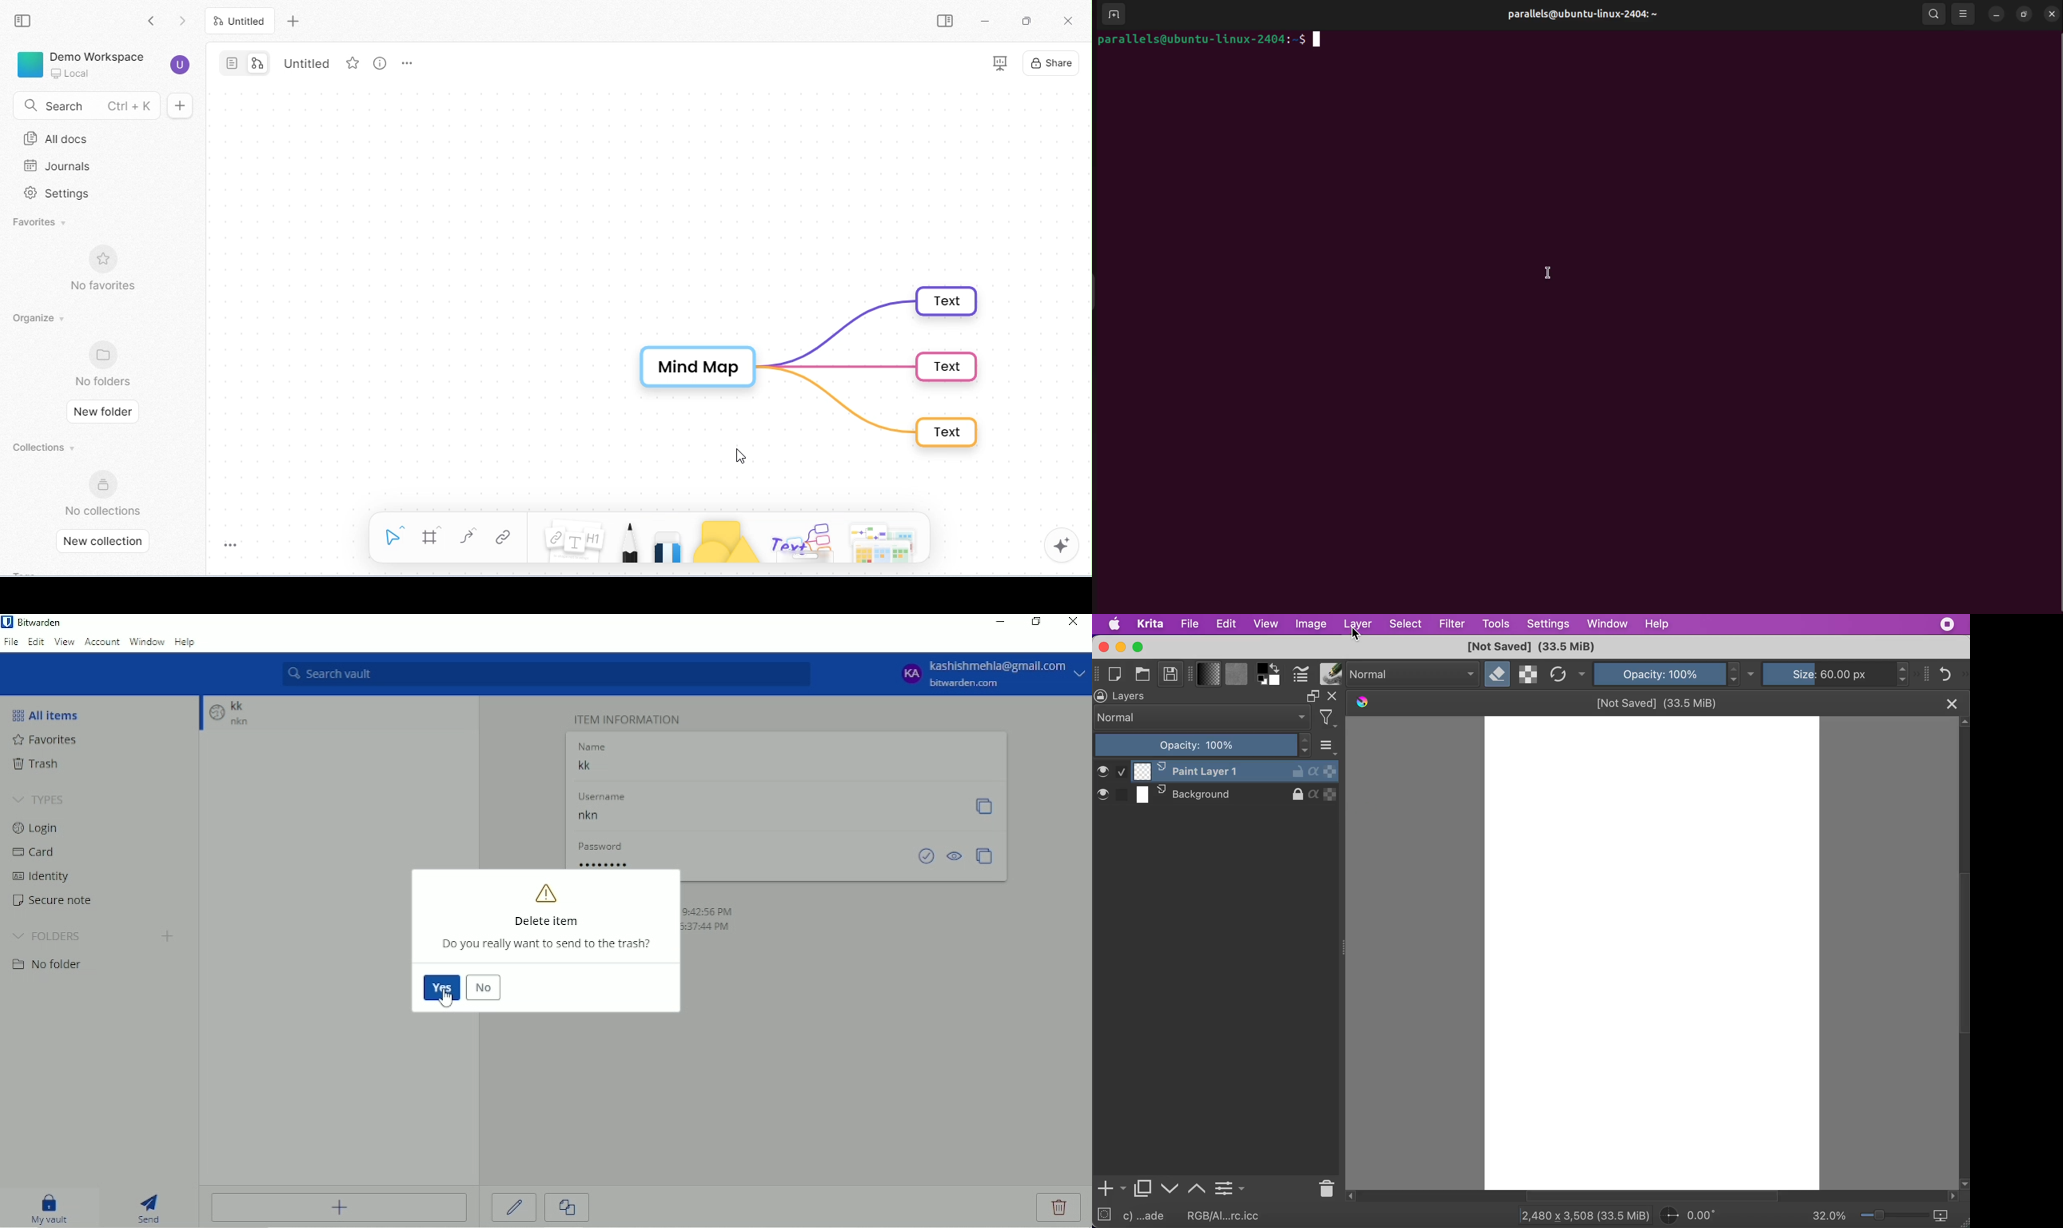 This screenshot has width=2072, height=1232. What do you see at coordinates (47, 937) in the screenshot?
I see `Folders` at bounding box center [47, 937].